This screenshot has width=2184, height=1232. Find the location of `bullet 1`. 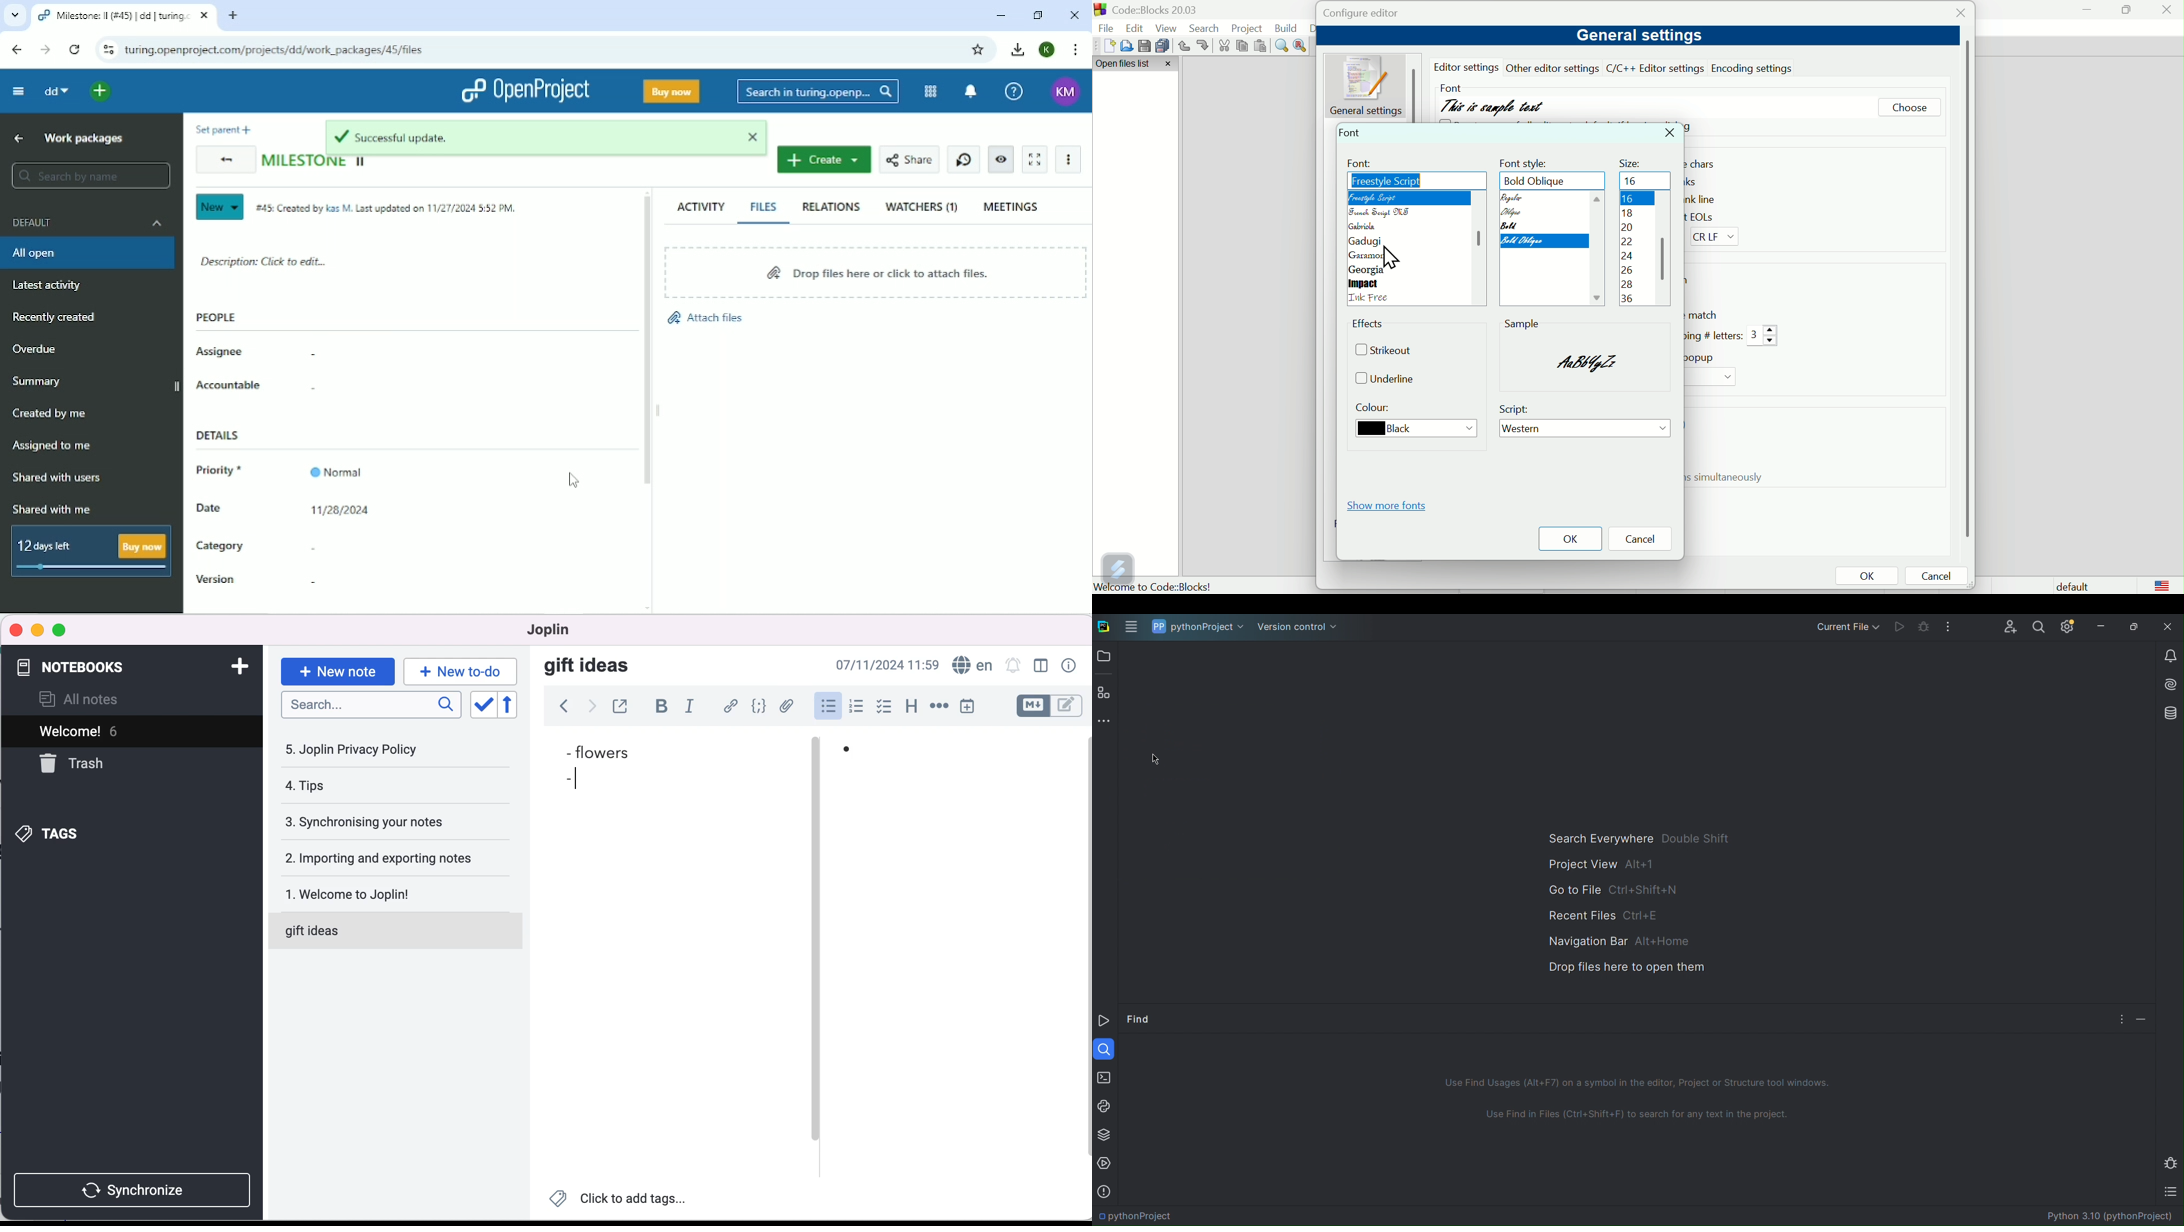

bullet 1 is located at coordinates (847, 757).